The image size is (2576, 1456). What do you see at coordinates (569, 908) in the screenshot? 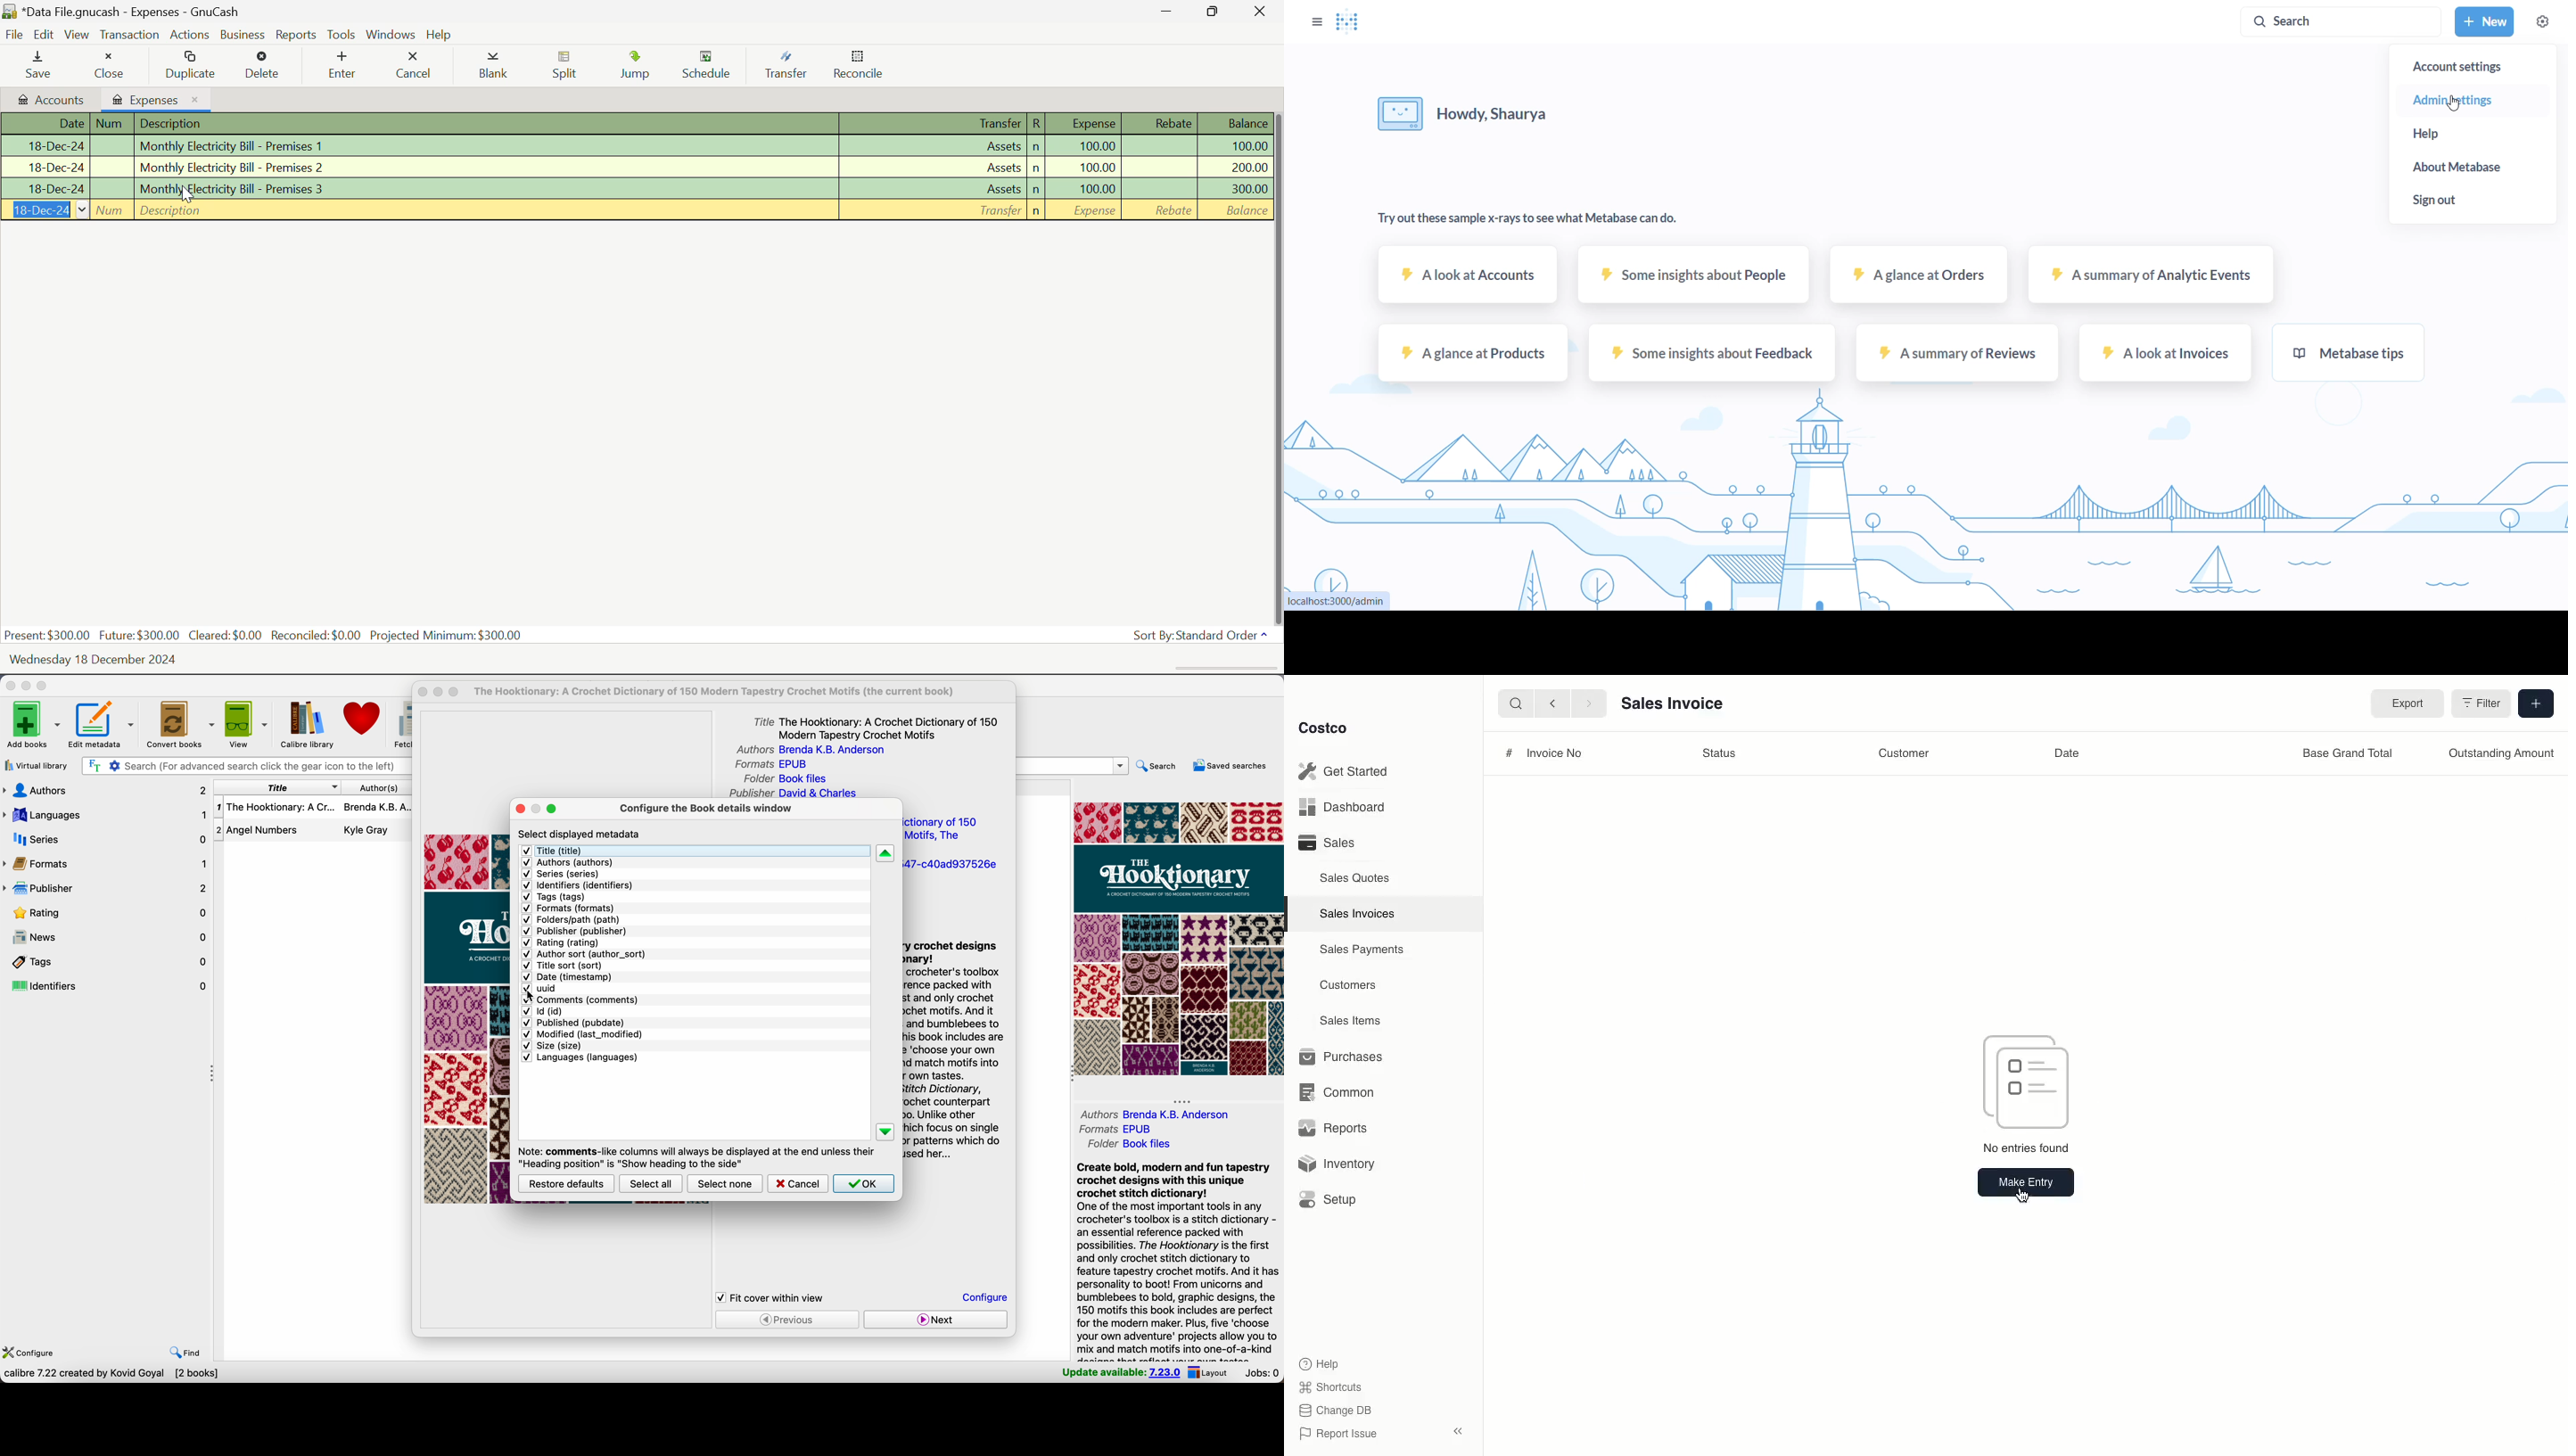
I see `formats` at bounding box center [569, 908].